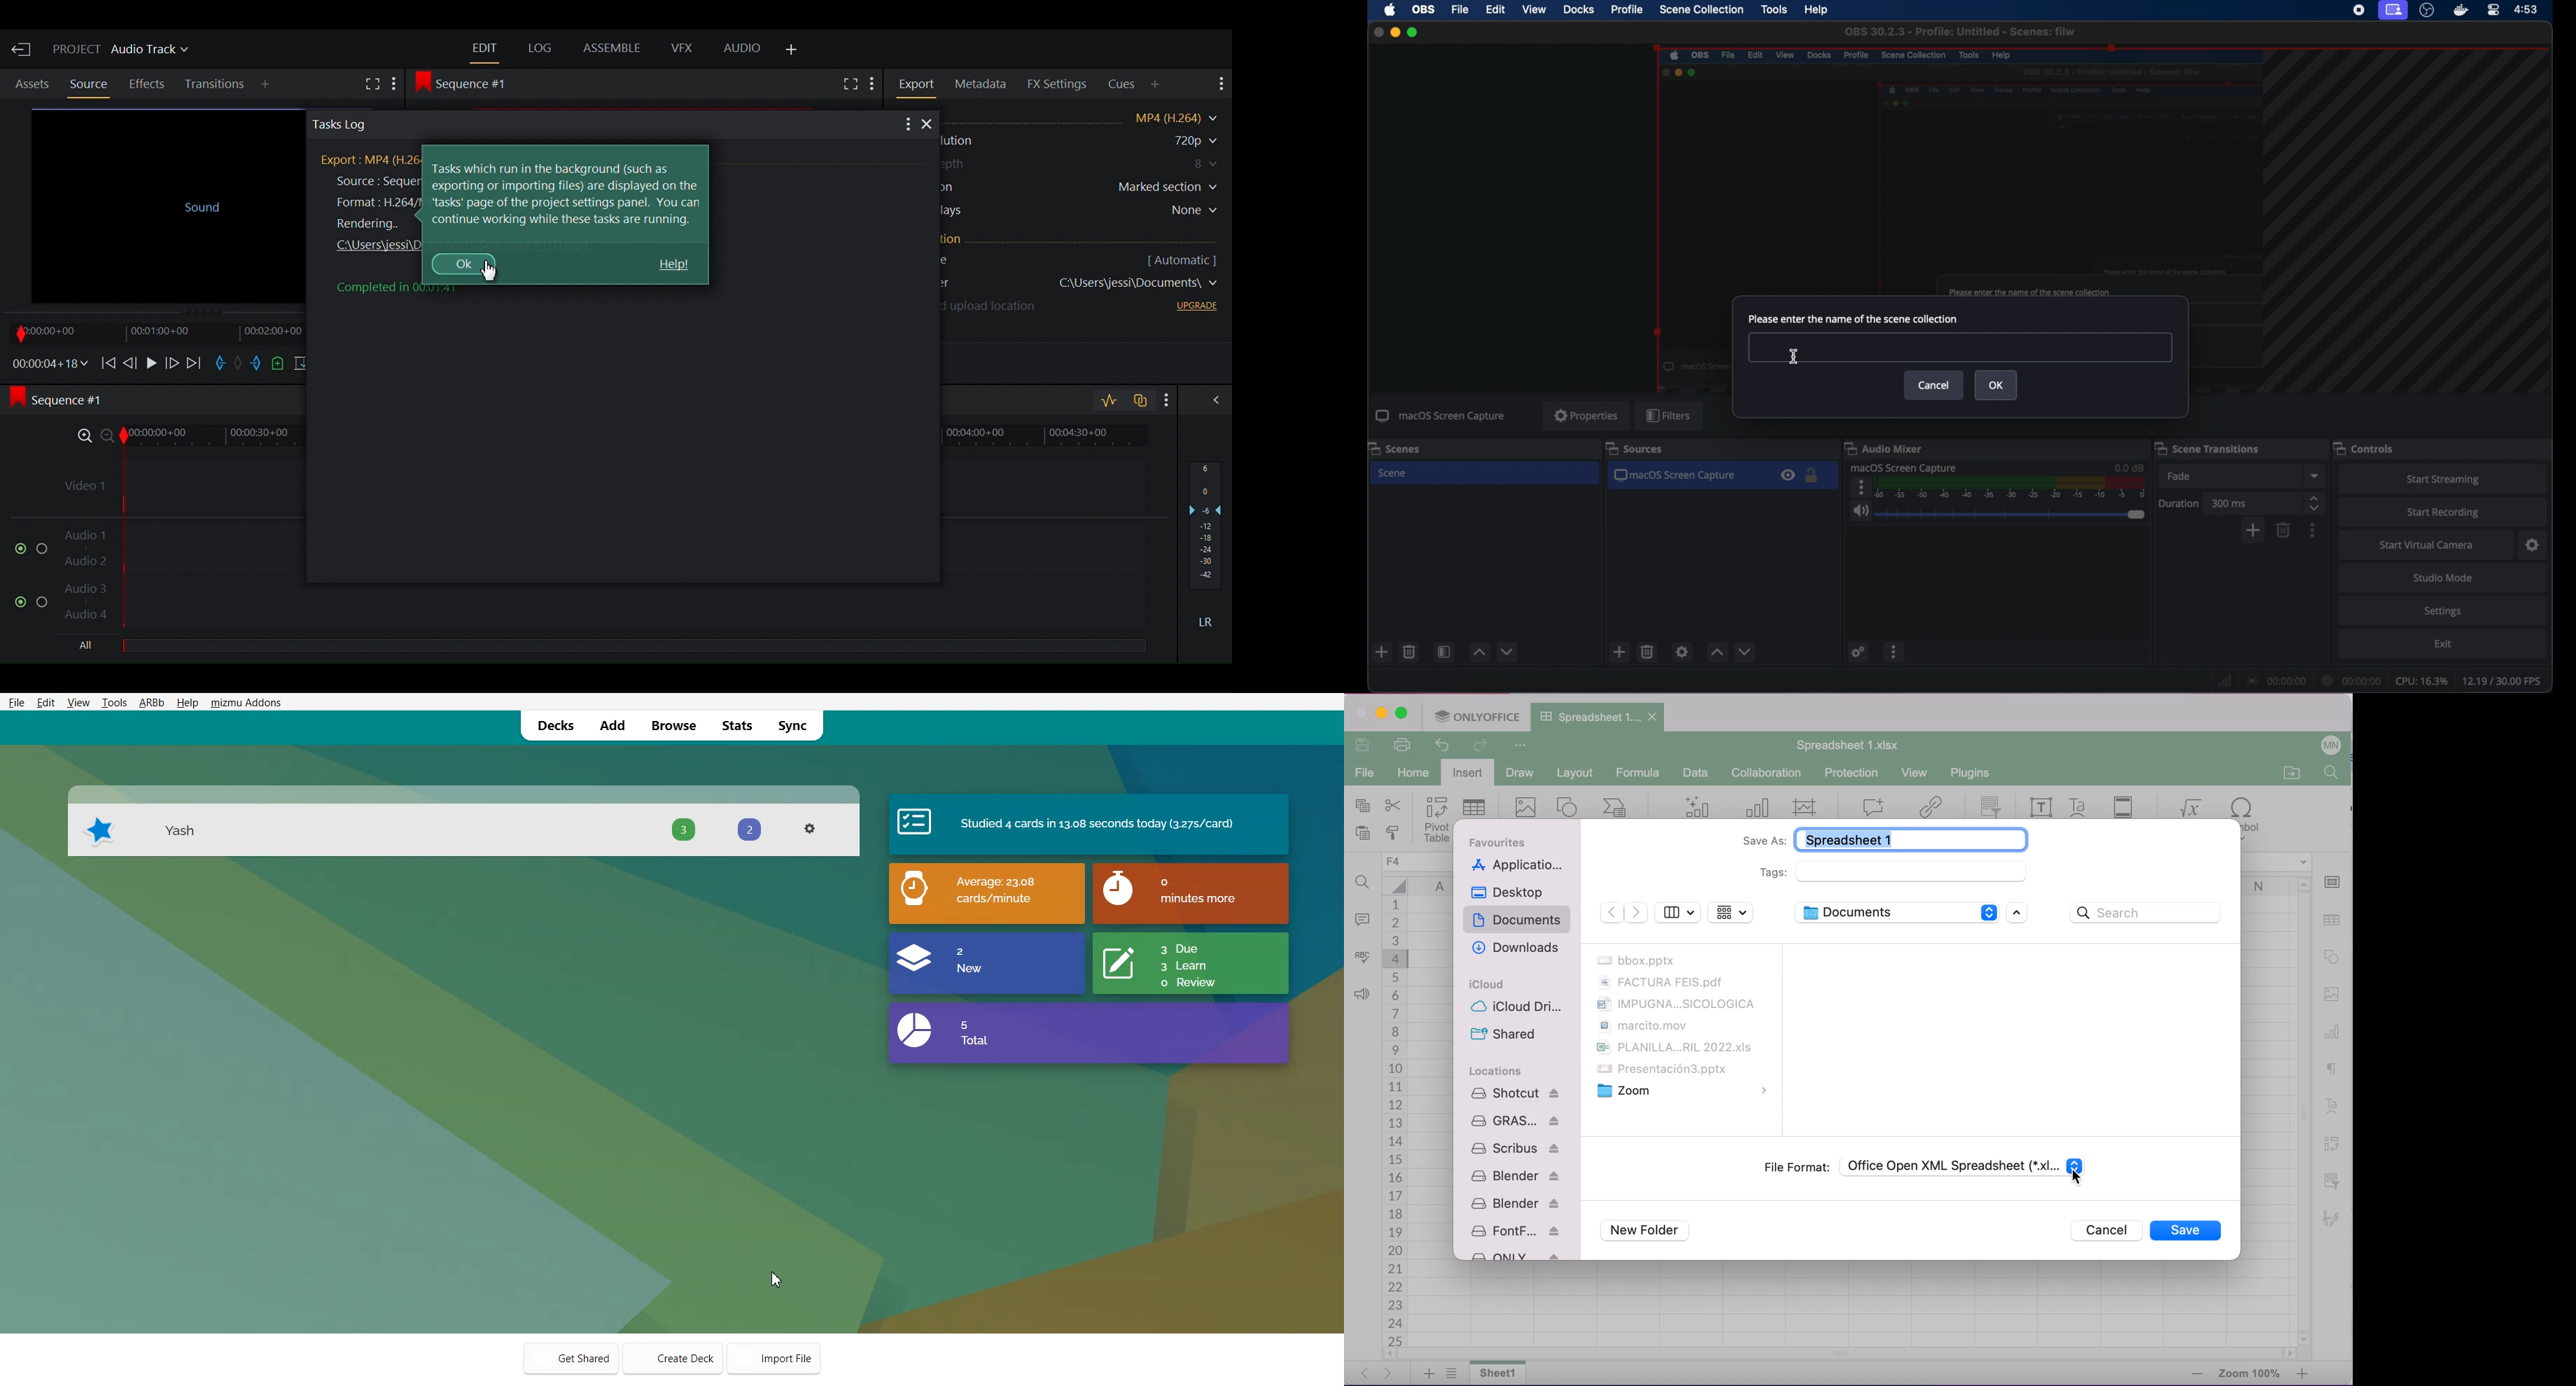 The image size is (2576, 1400). What do you see at coordinates (541, 48) in the screenshot?
I see `Log` at bounding box center [541, 48].